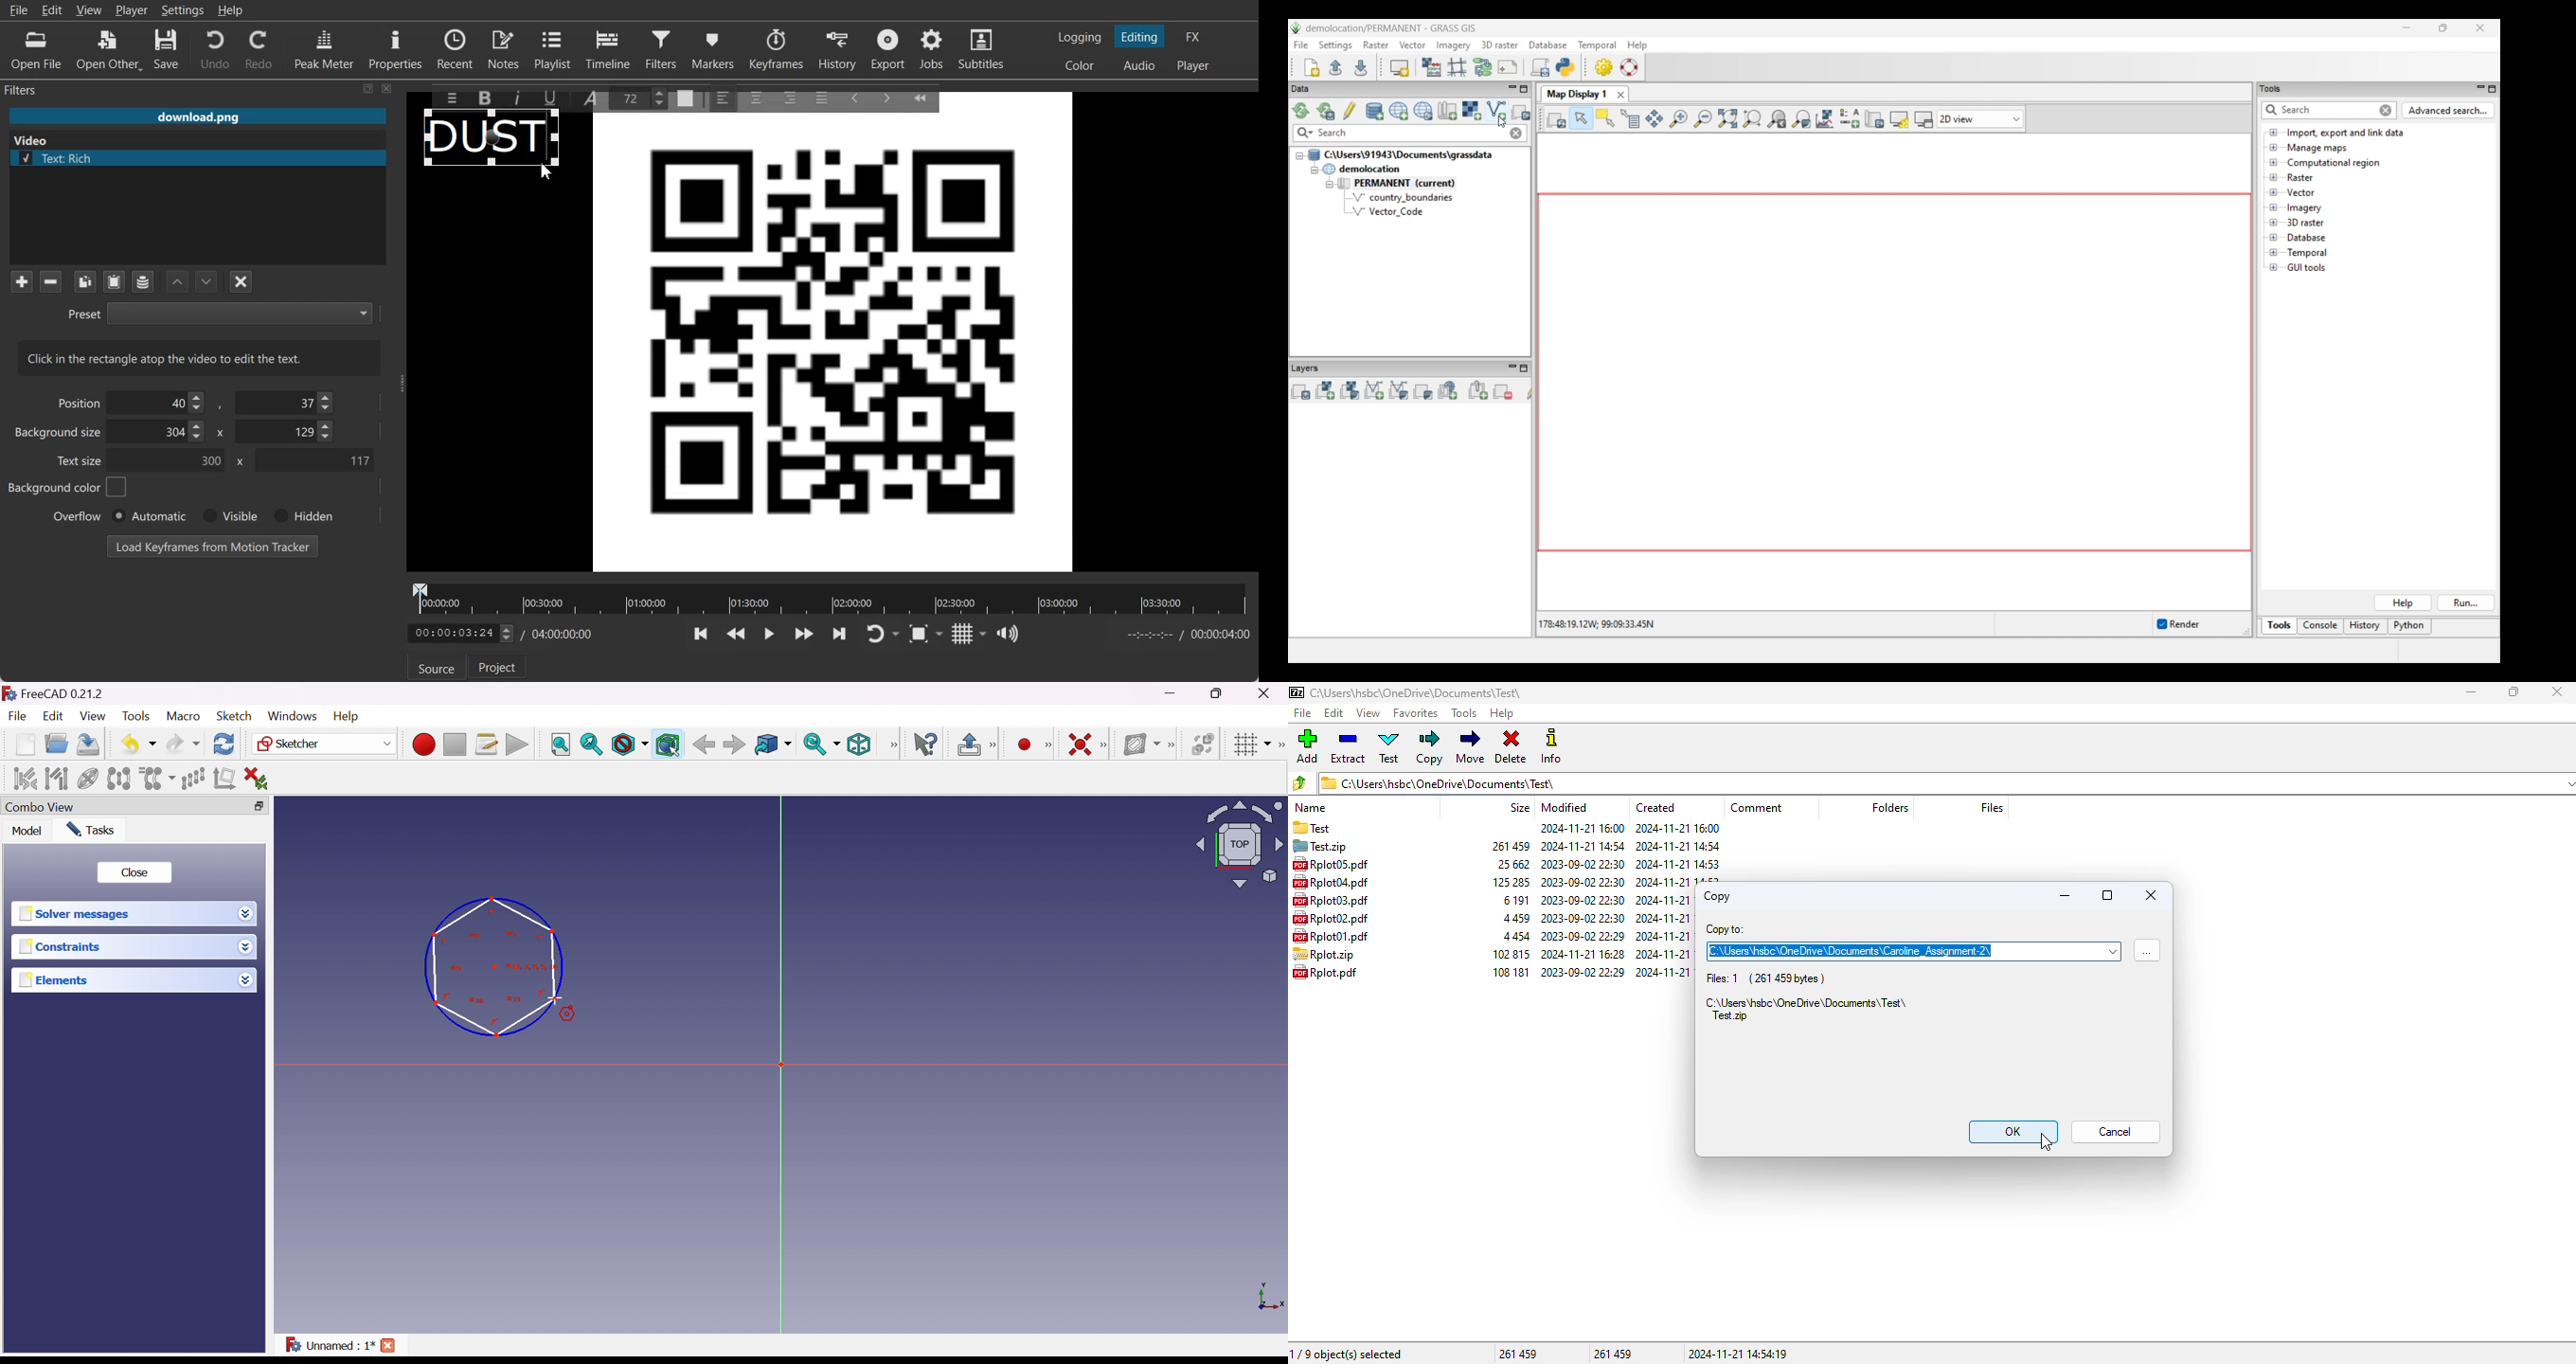 This screenshot has width=2576, height=1372. Describe the element at coordinates (171, 462) in the screenshot. I see `Text size X- Co-ordinate` at that location.